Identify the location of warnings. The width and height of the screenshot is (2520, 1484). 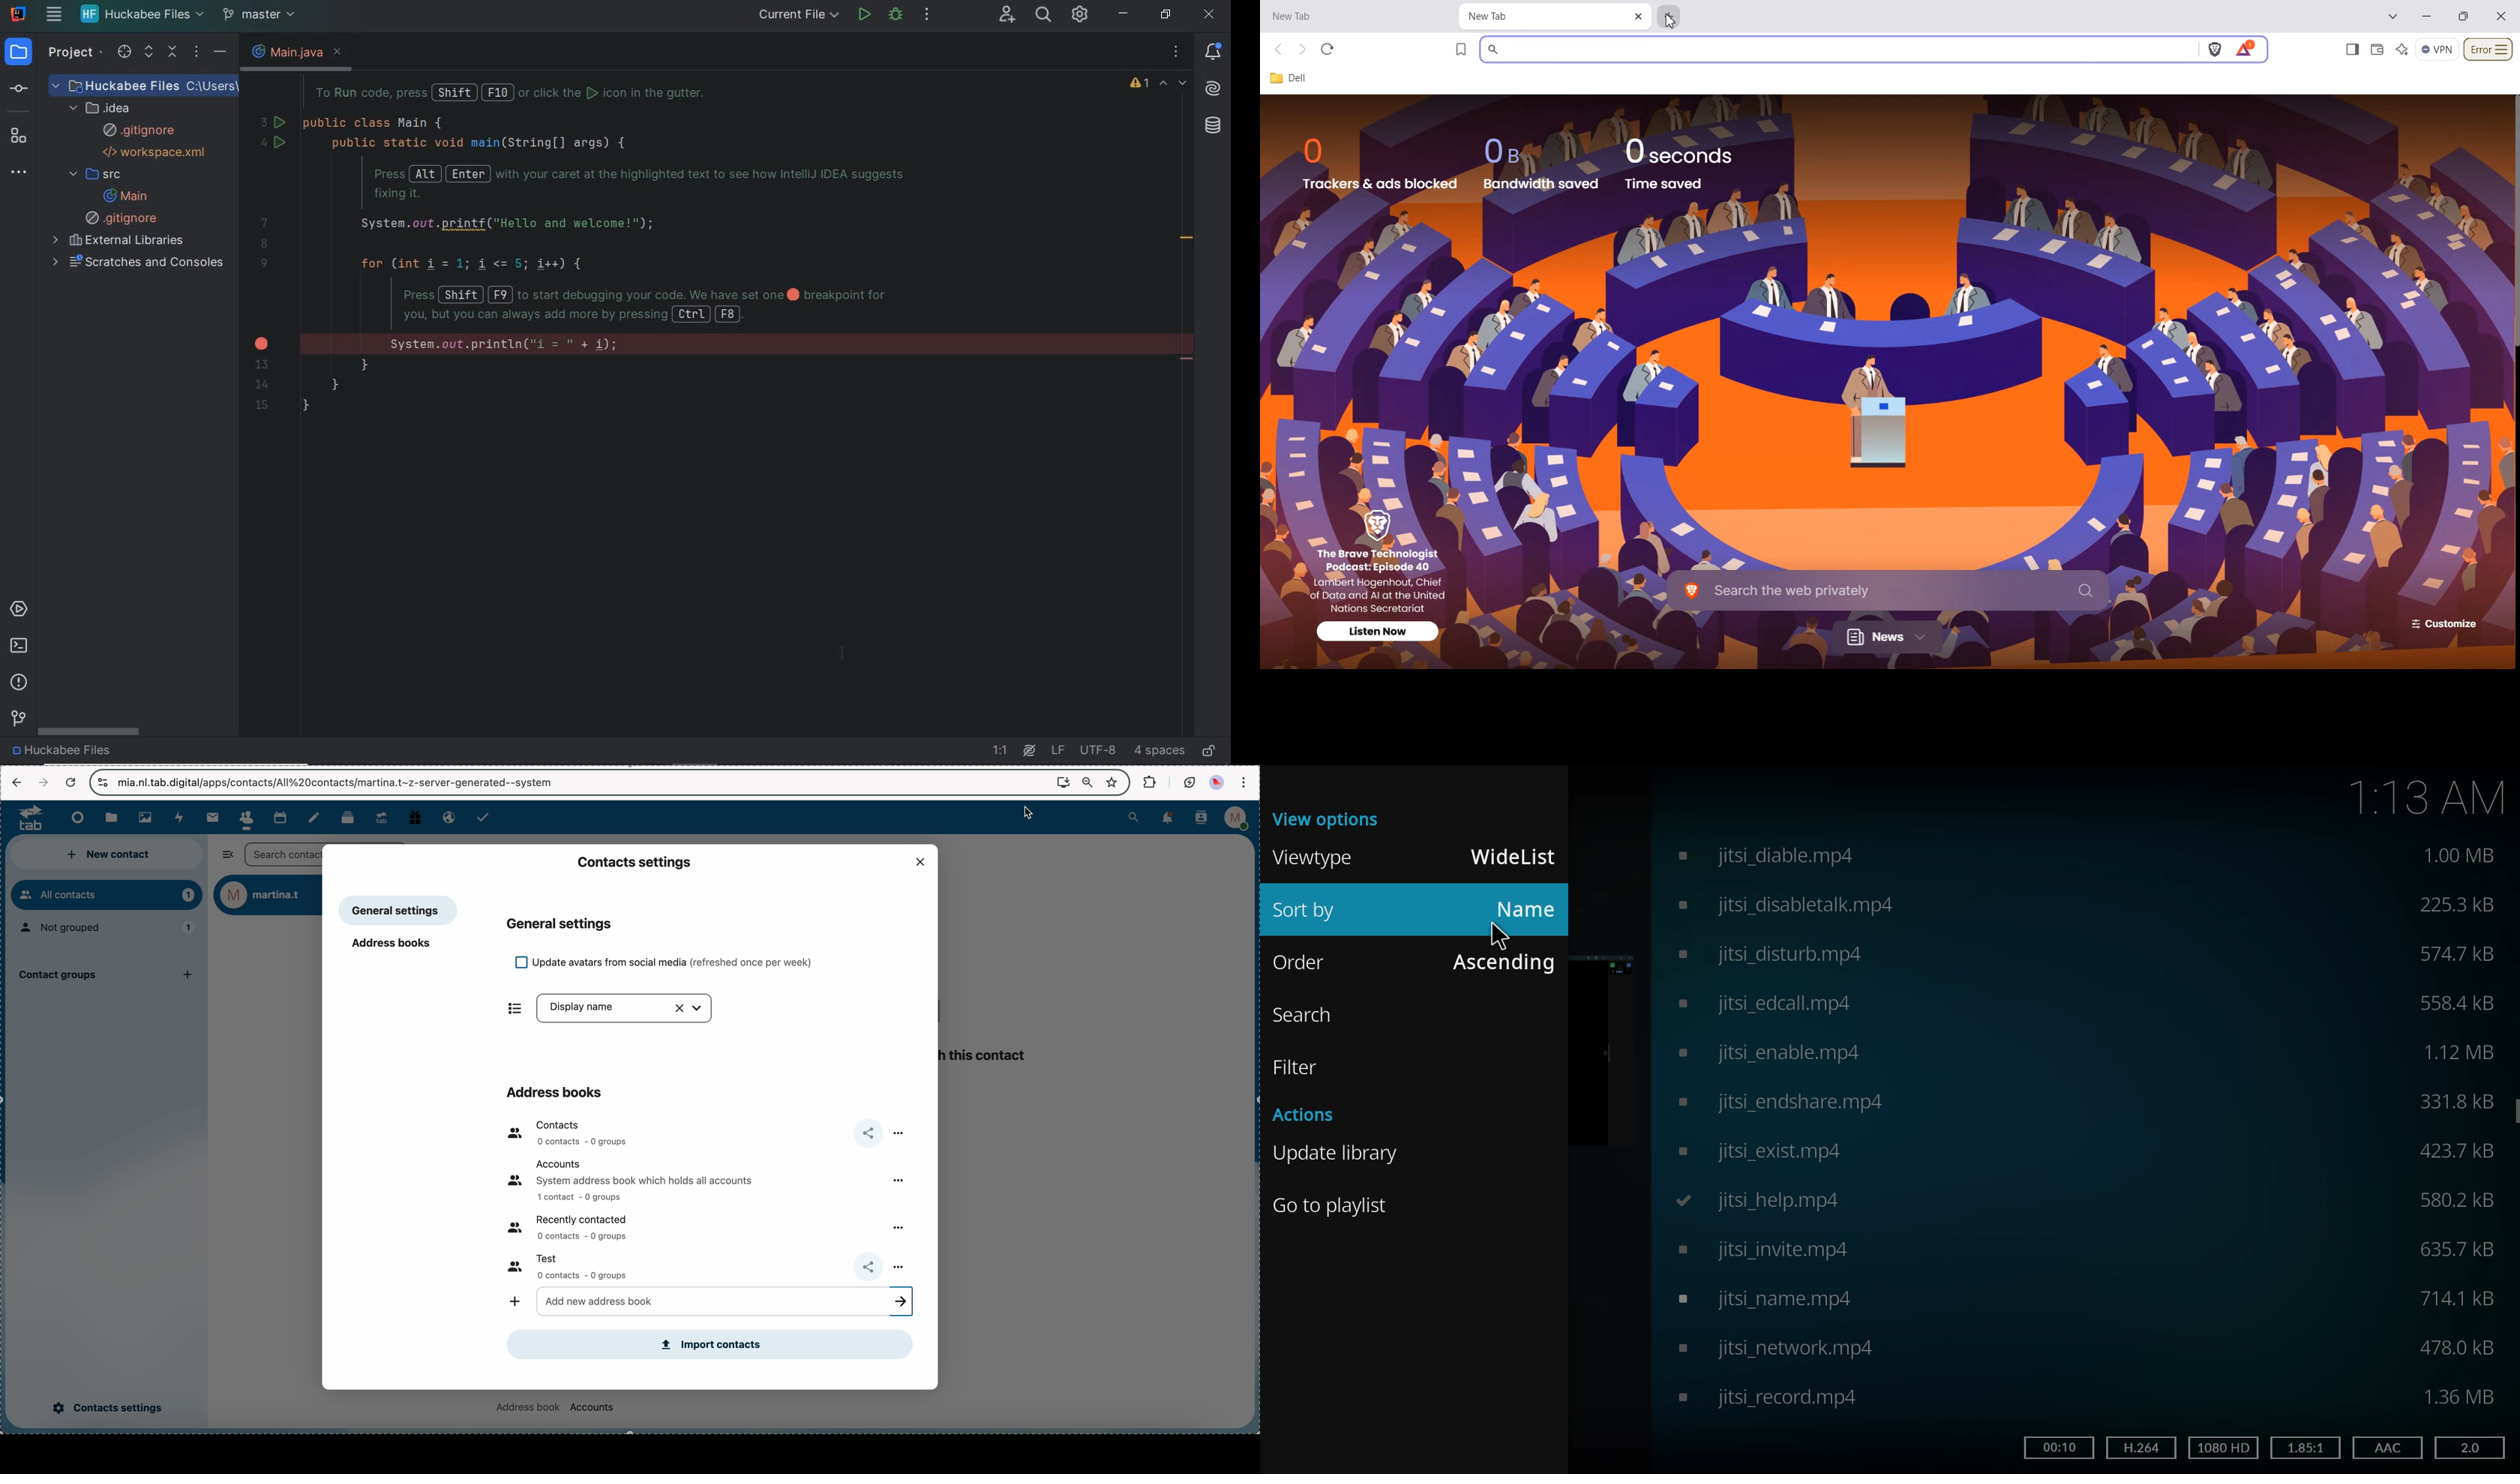
(1139, 85).